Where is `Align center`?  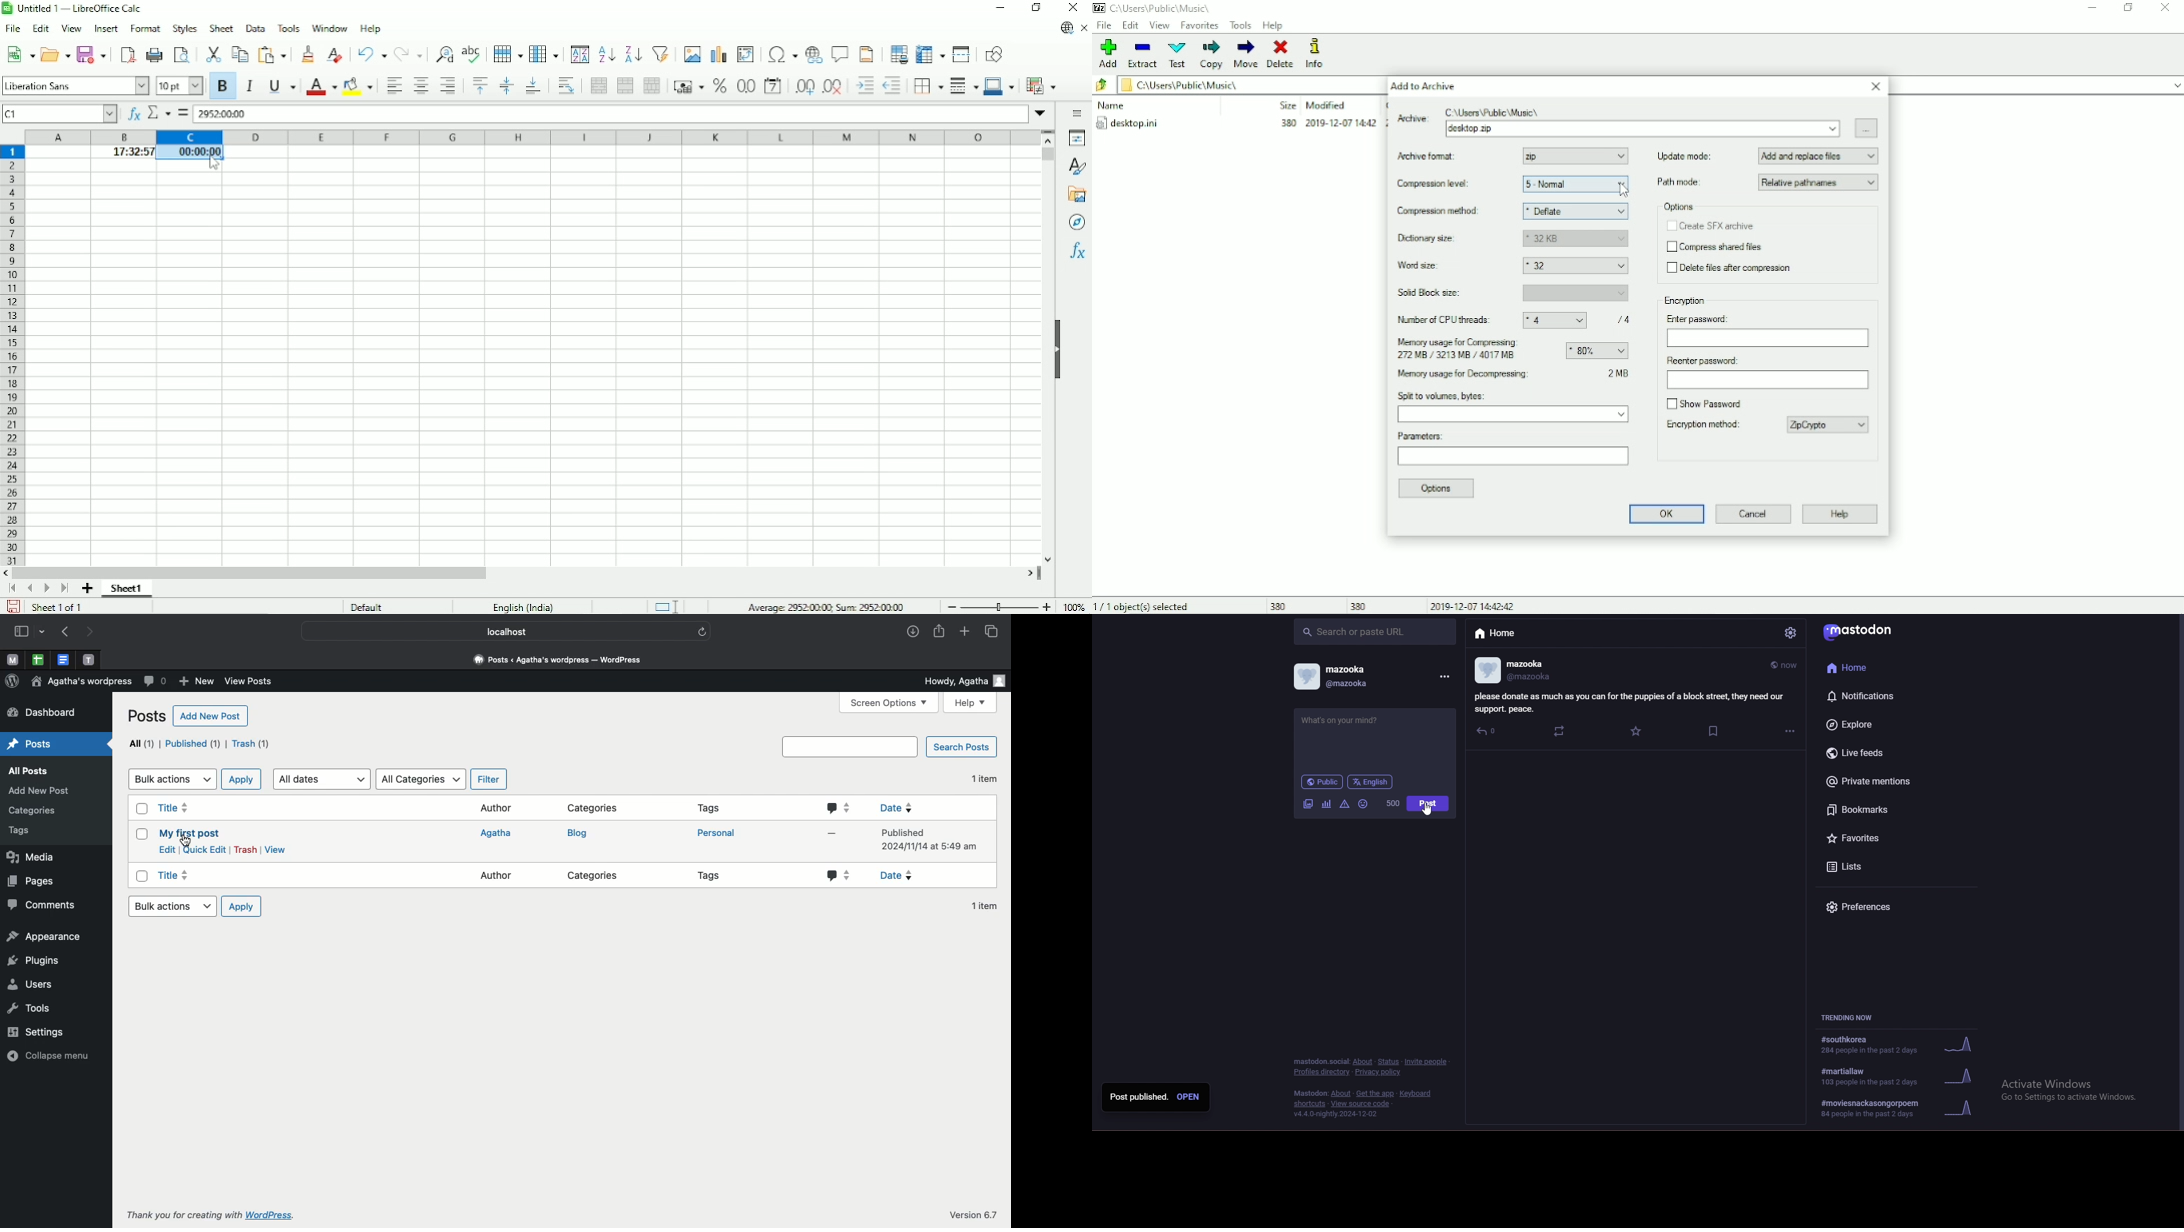
Align center is located at coordinates (421, 85).